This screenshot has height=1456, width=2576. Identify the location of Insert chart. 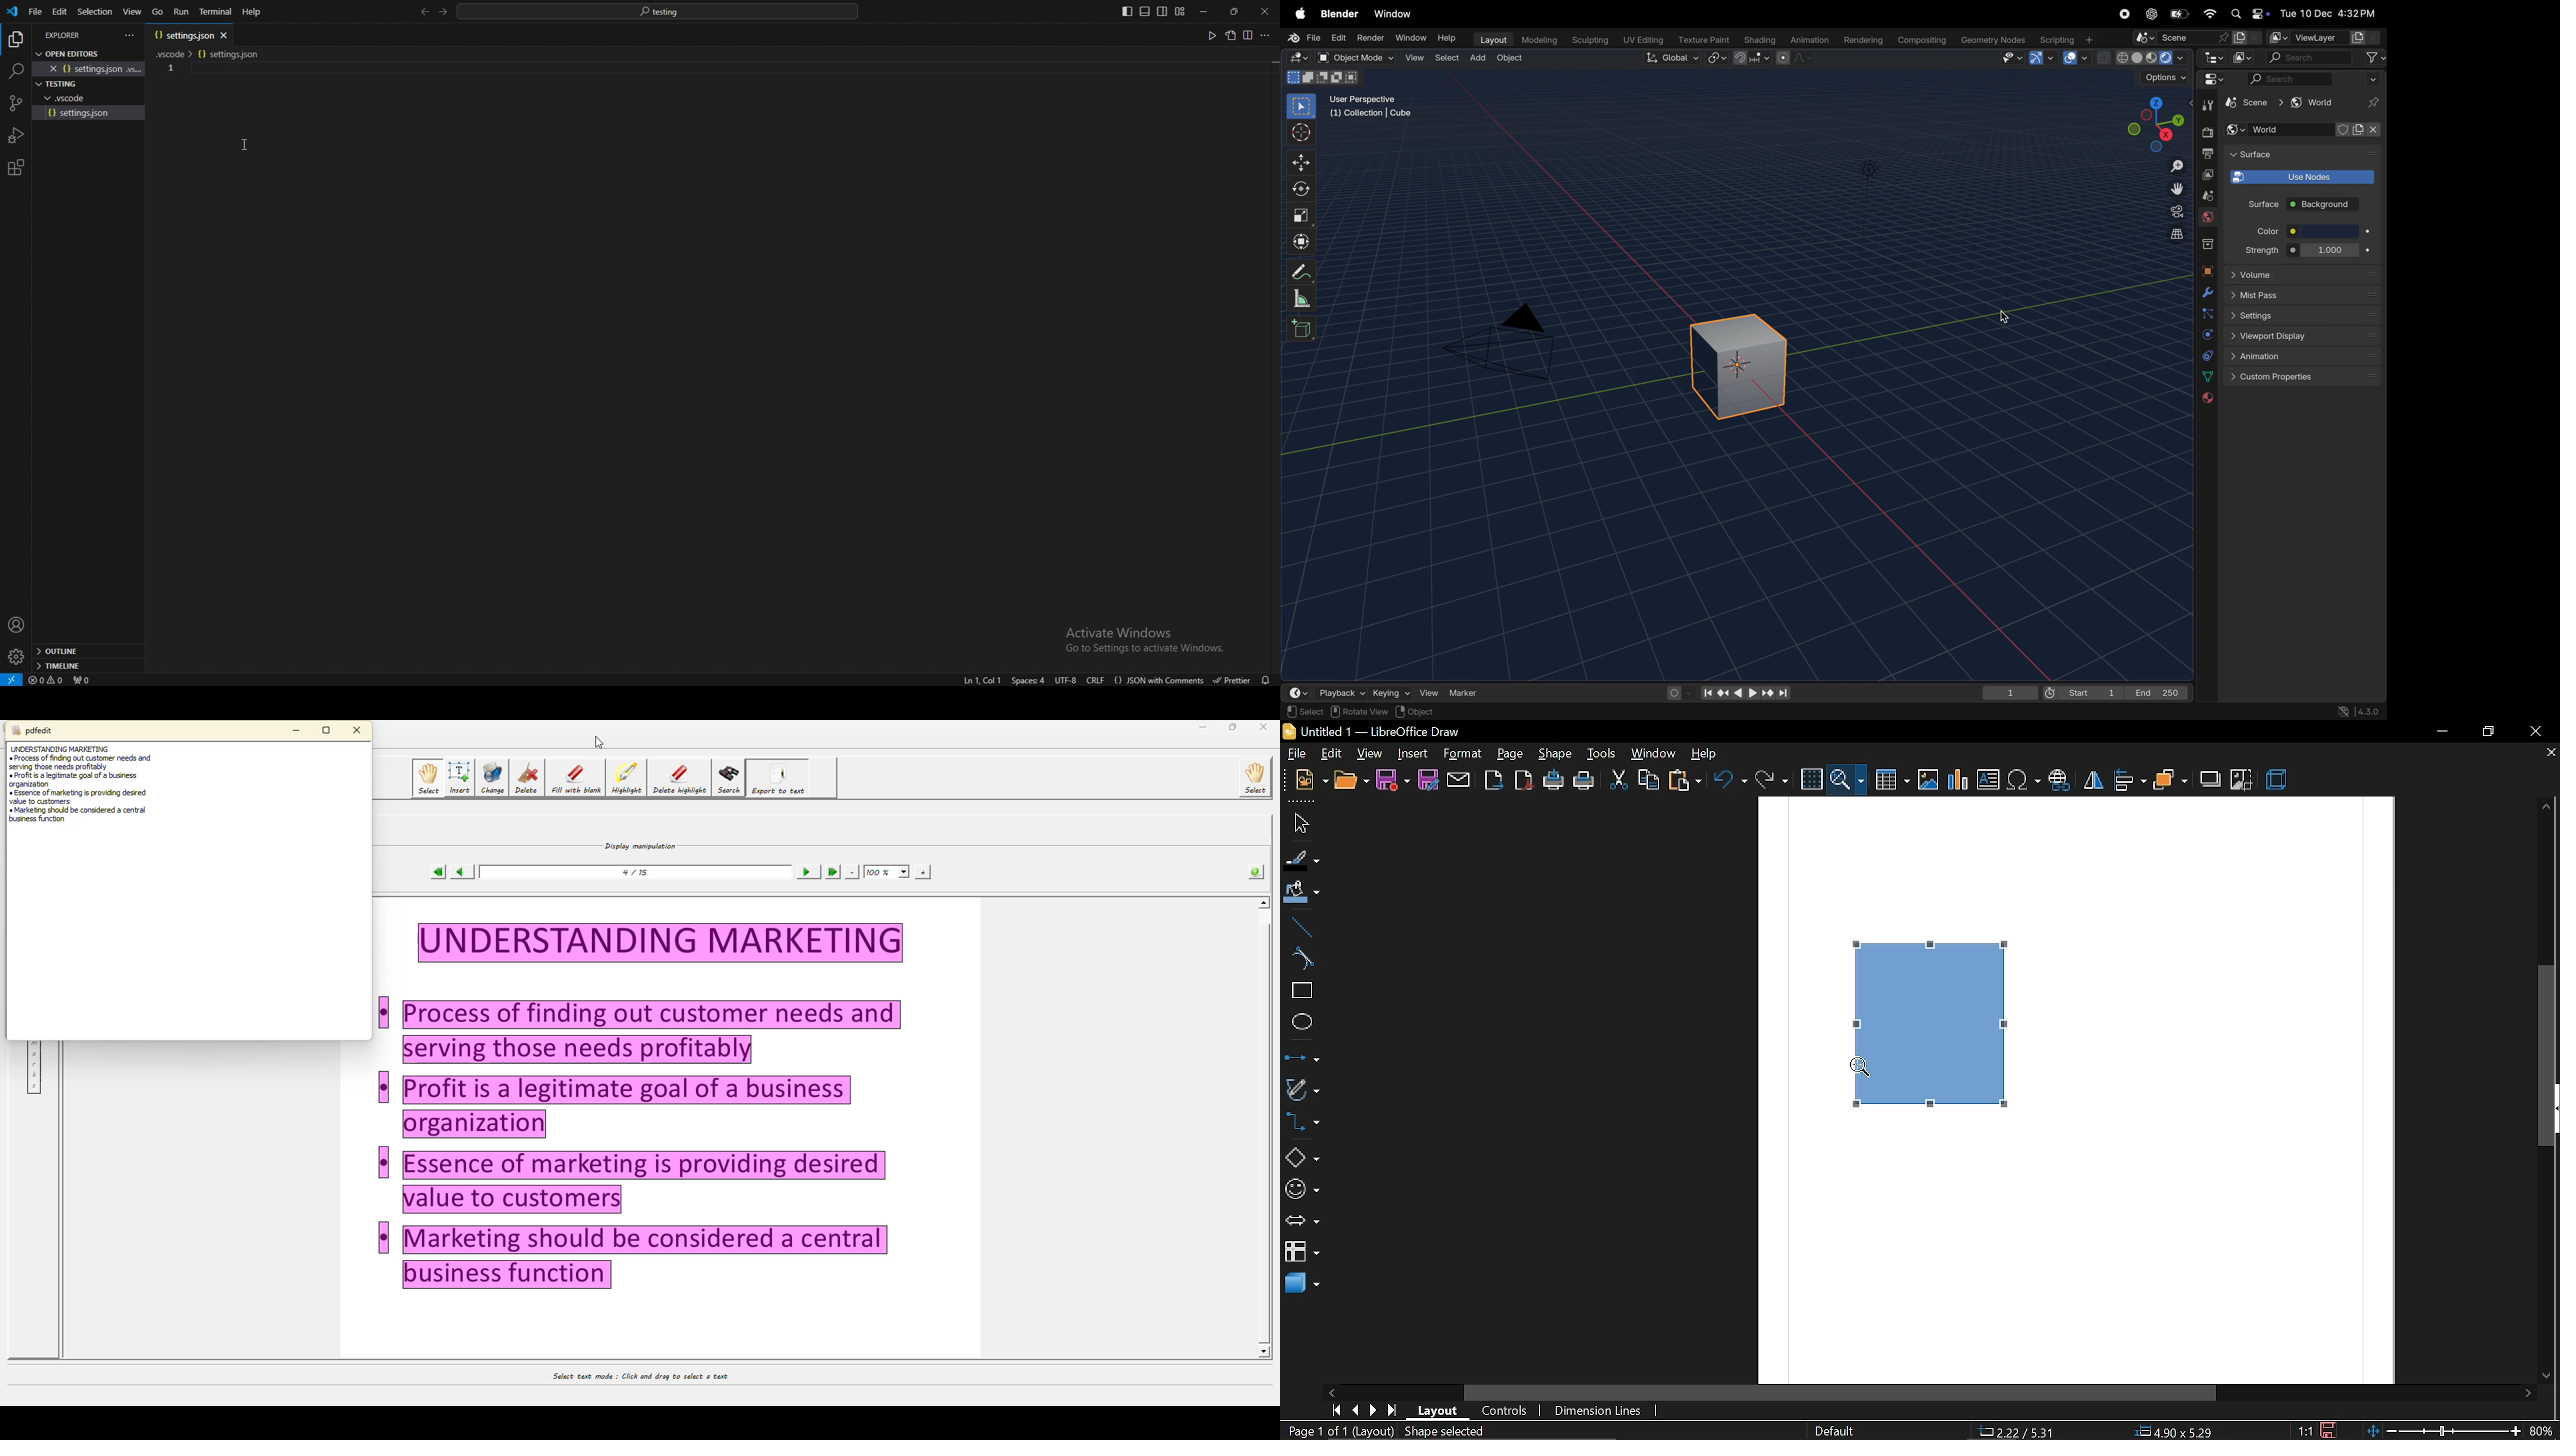
(1958, 781).